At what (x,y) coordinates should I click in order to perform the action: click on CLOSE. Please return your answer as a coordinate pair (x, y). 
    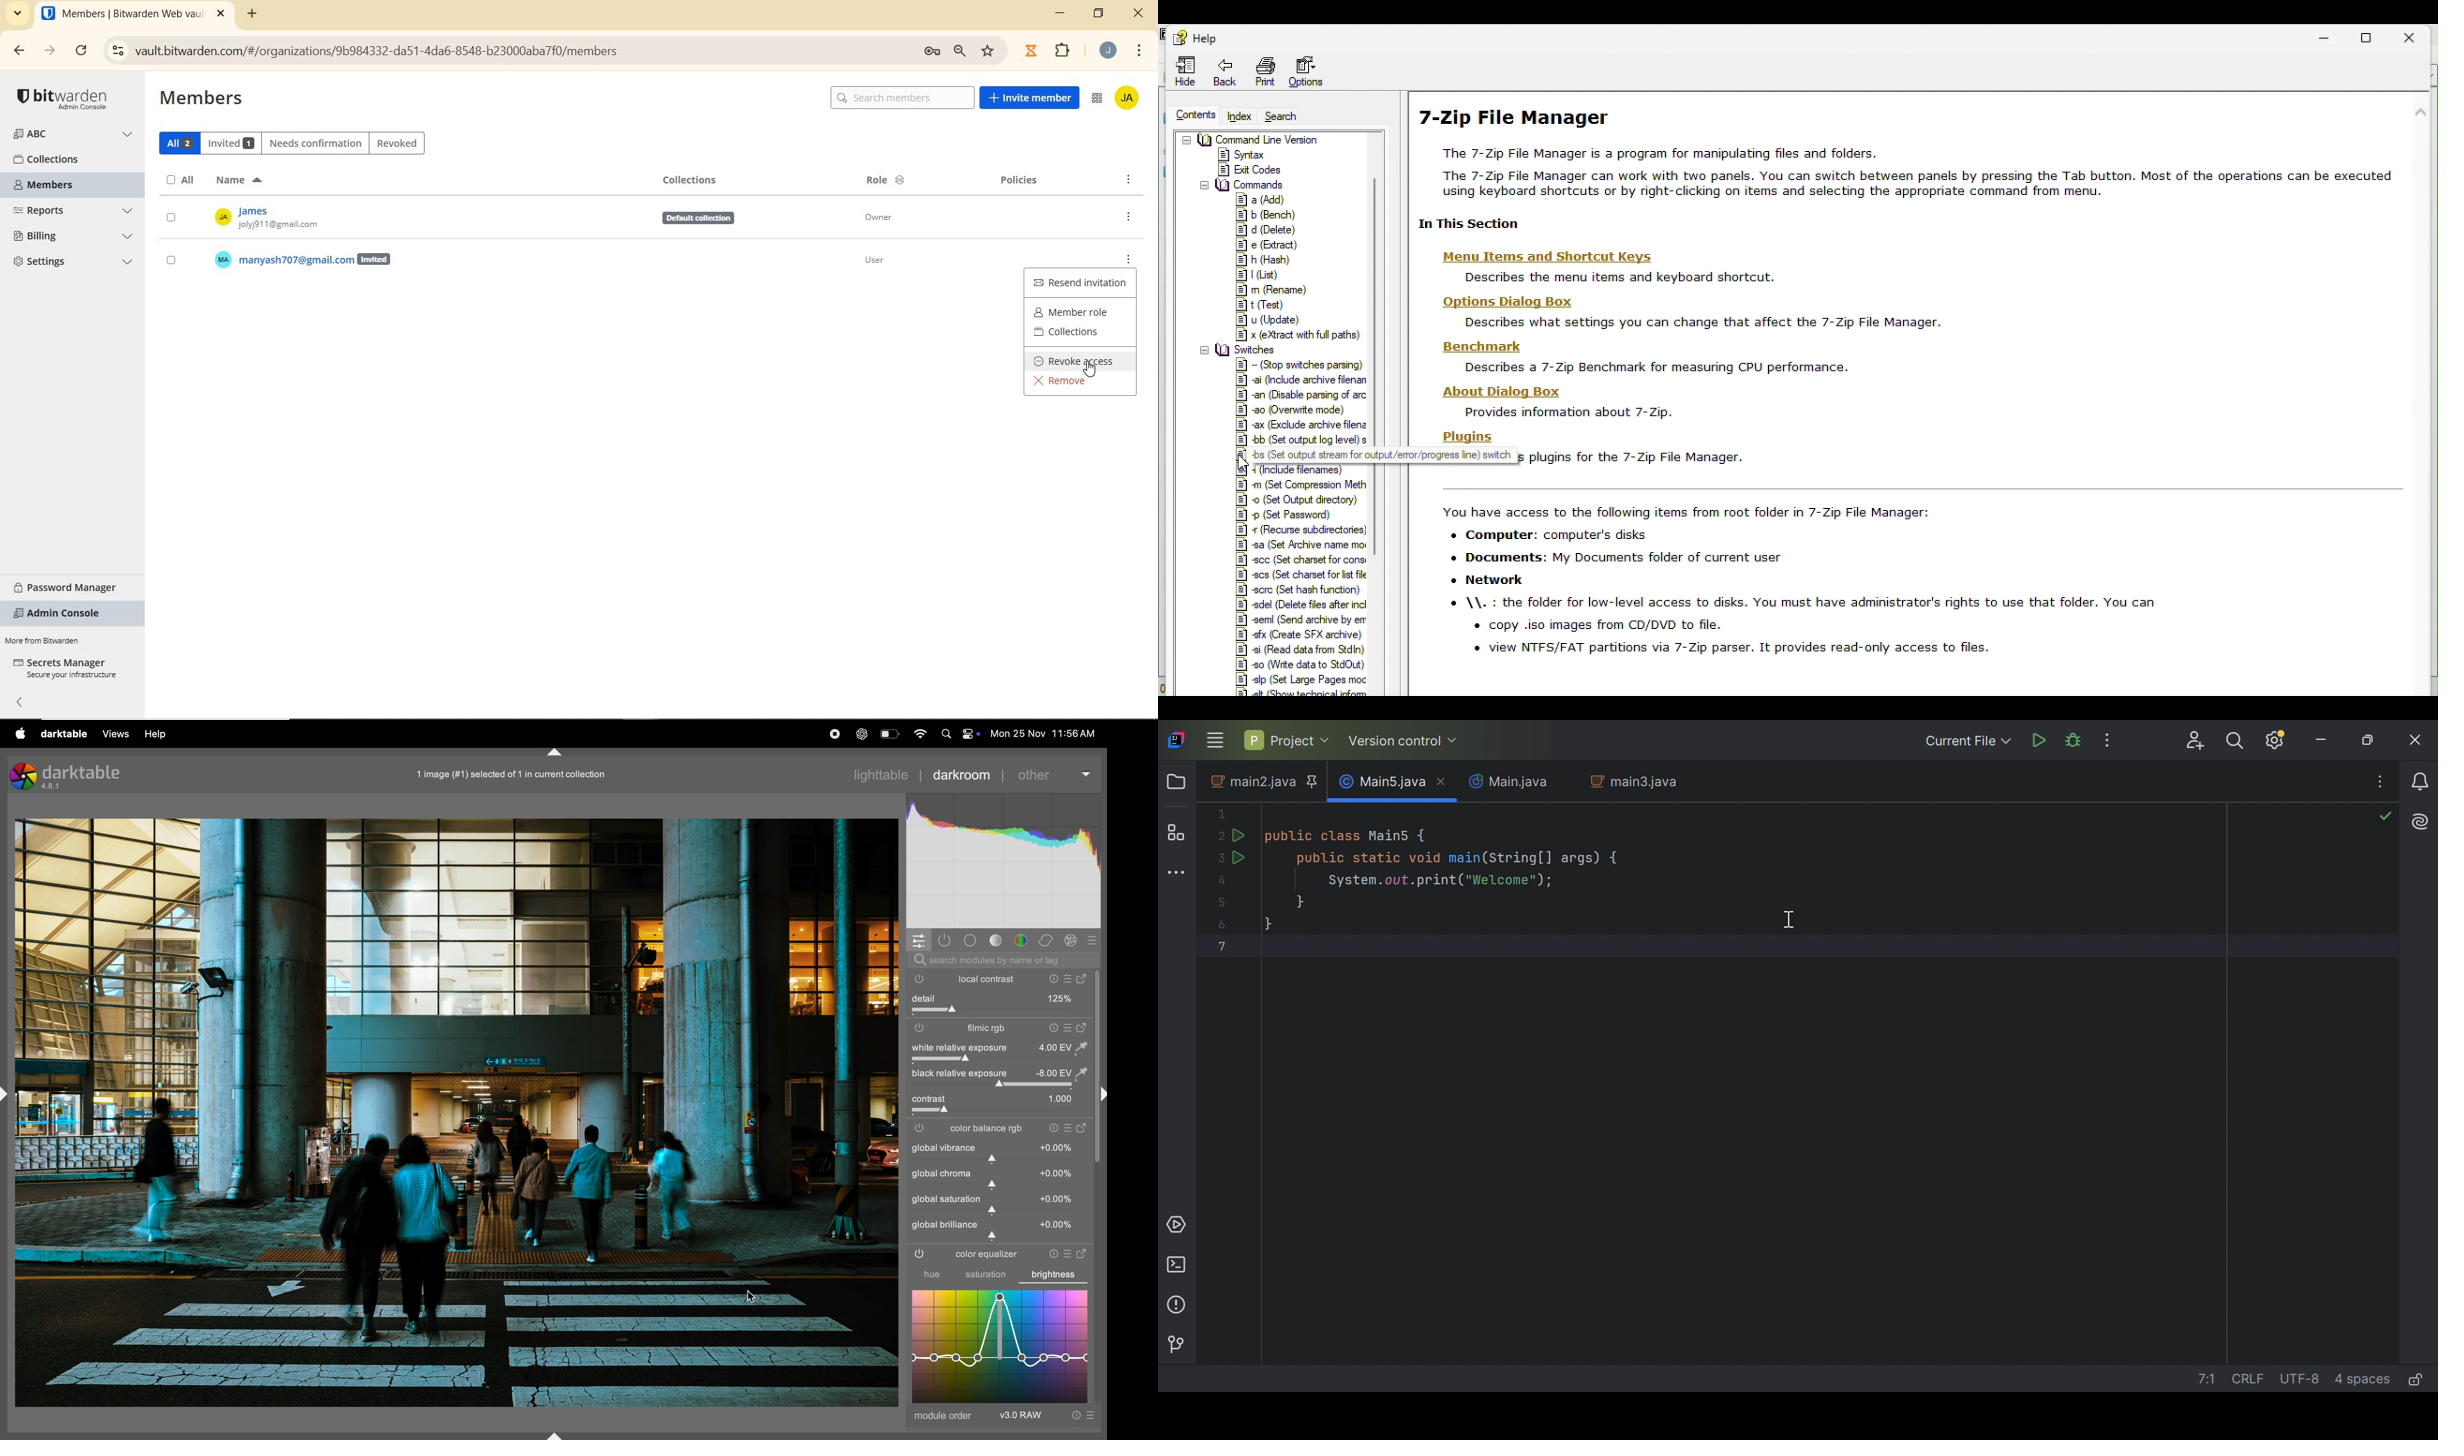
    Looking at the image, I should click on (1139, 13).